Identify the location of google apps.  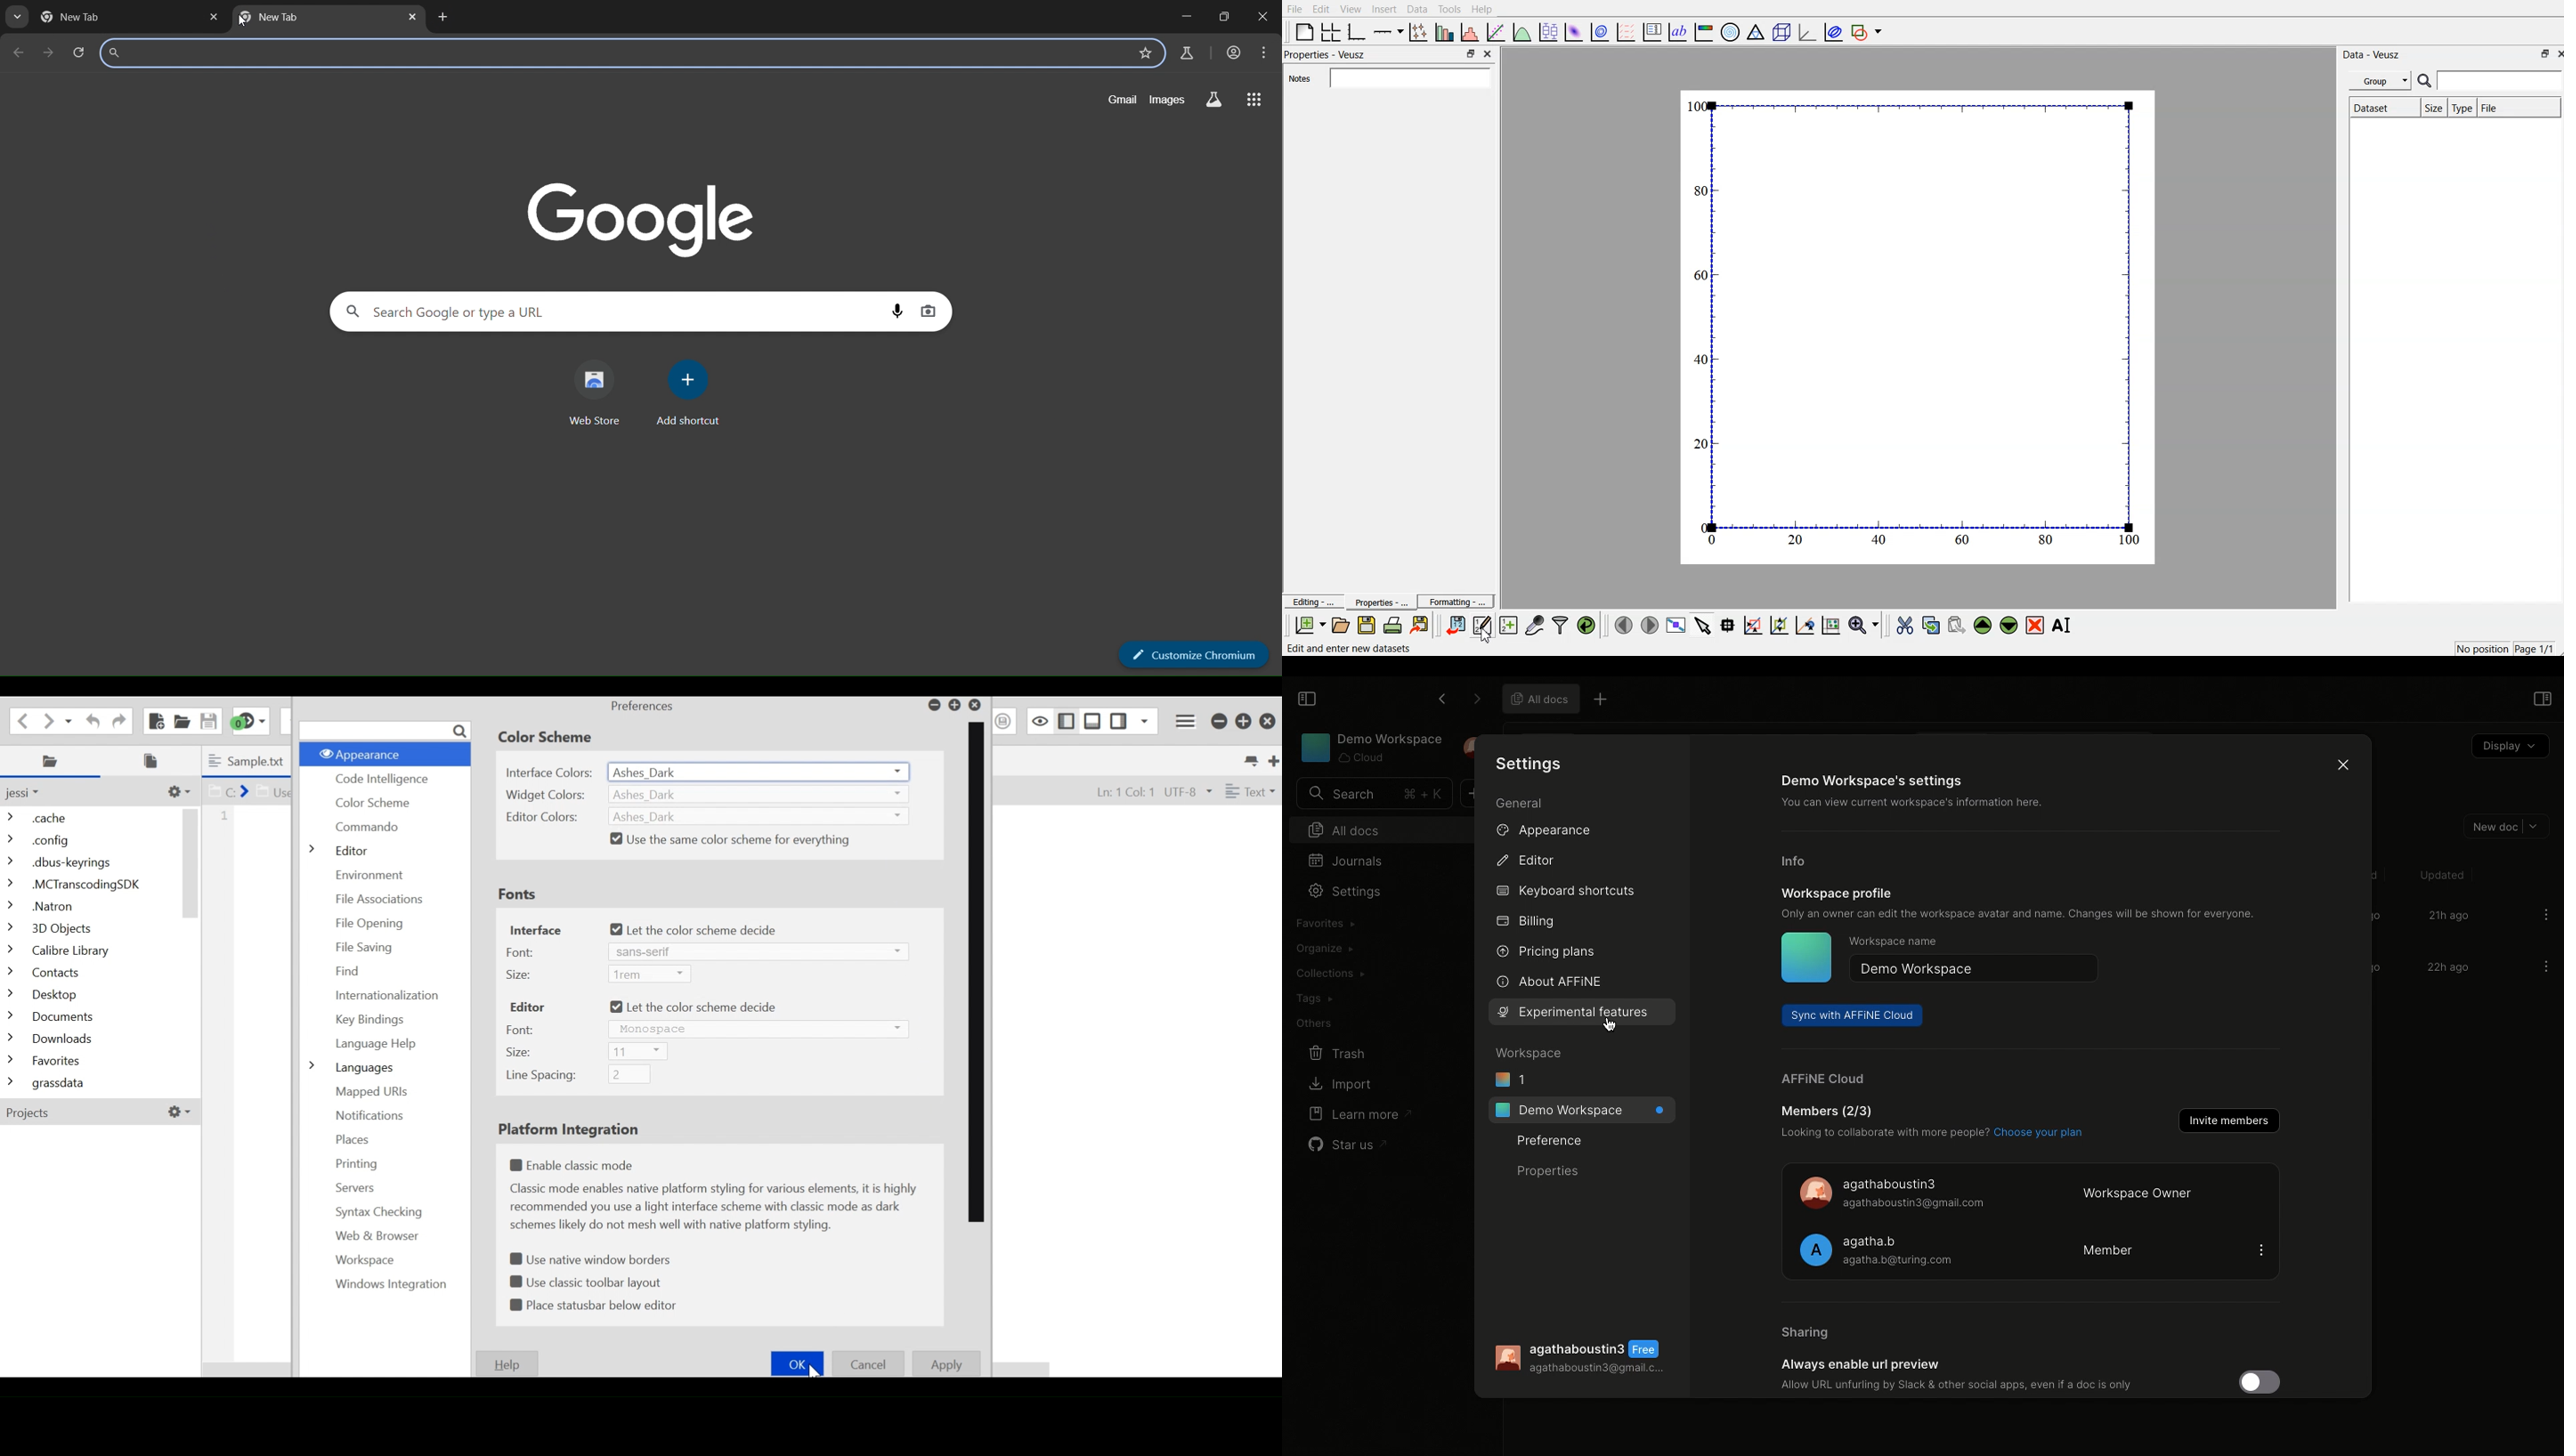
(1256, 100).